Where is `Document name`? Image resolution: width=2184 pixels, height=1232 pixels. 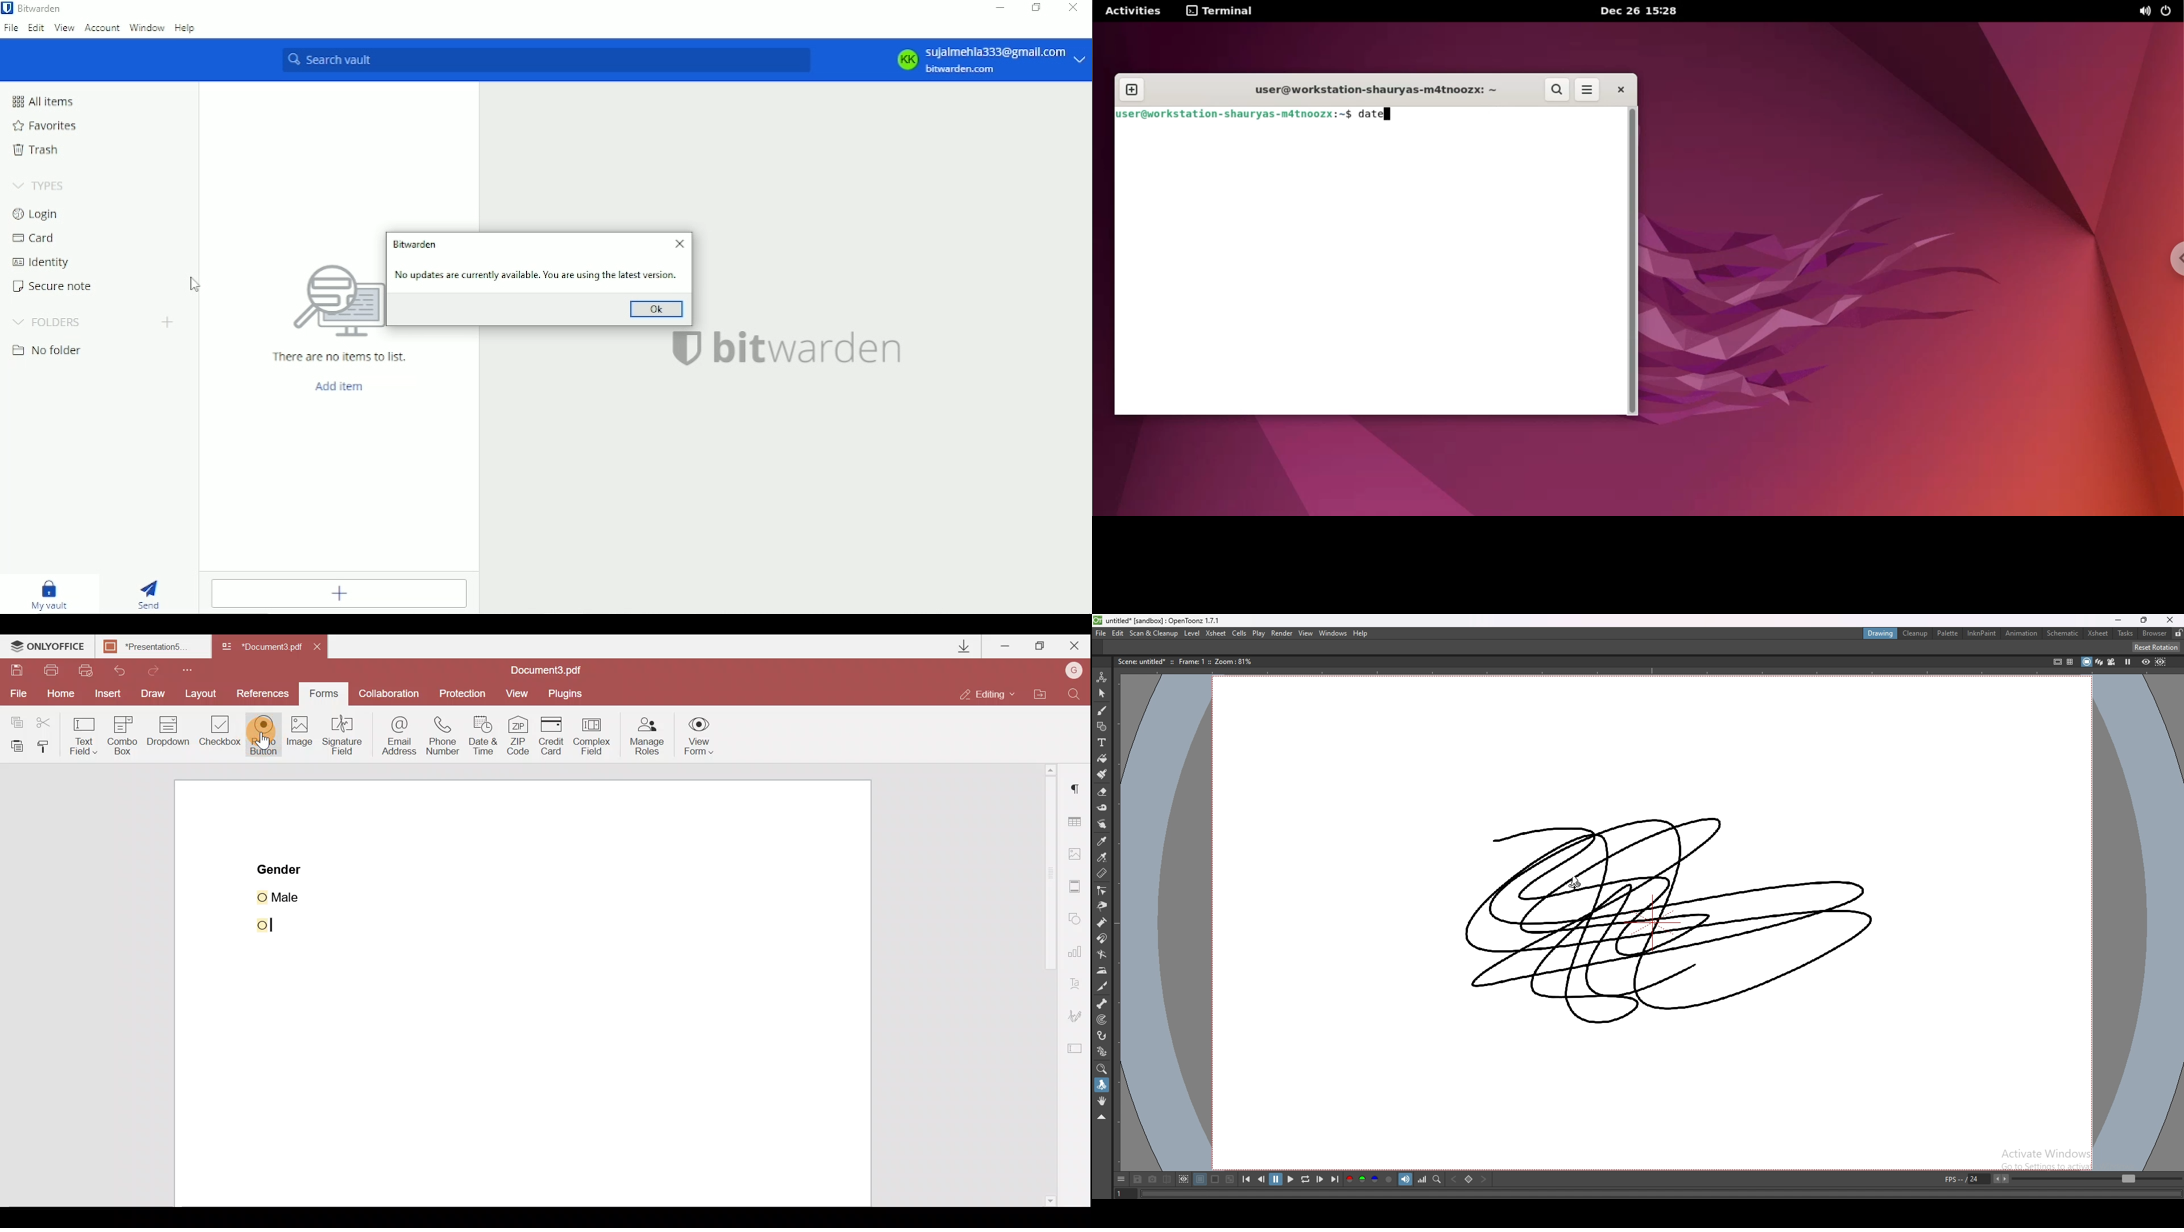
Document name is located at coordinates (549, 669).